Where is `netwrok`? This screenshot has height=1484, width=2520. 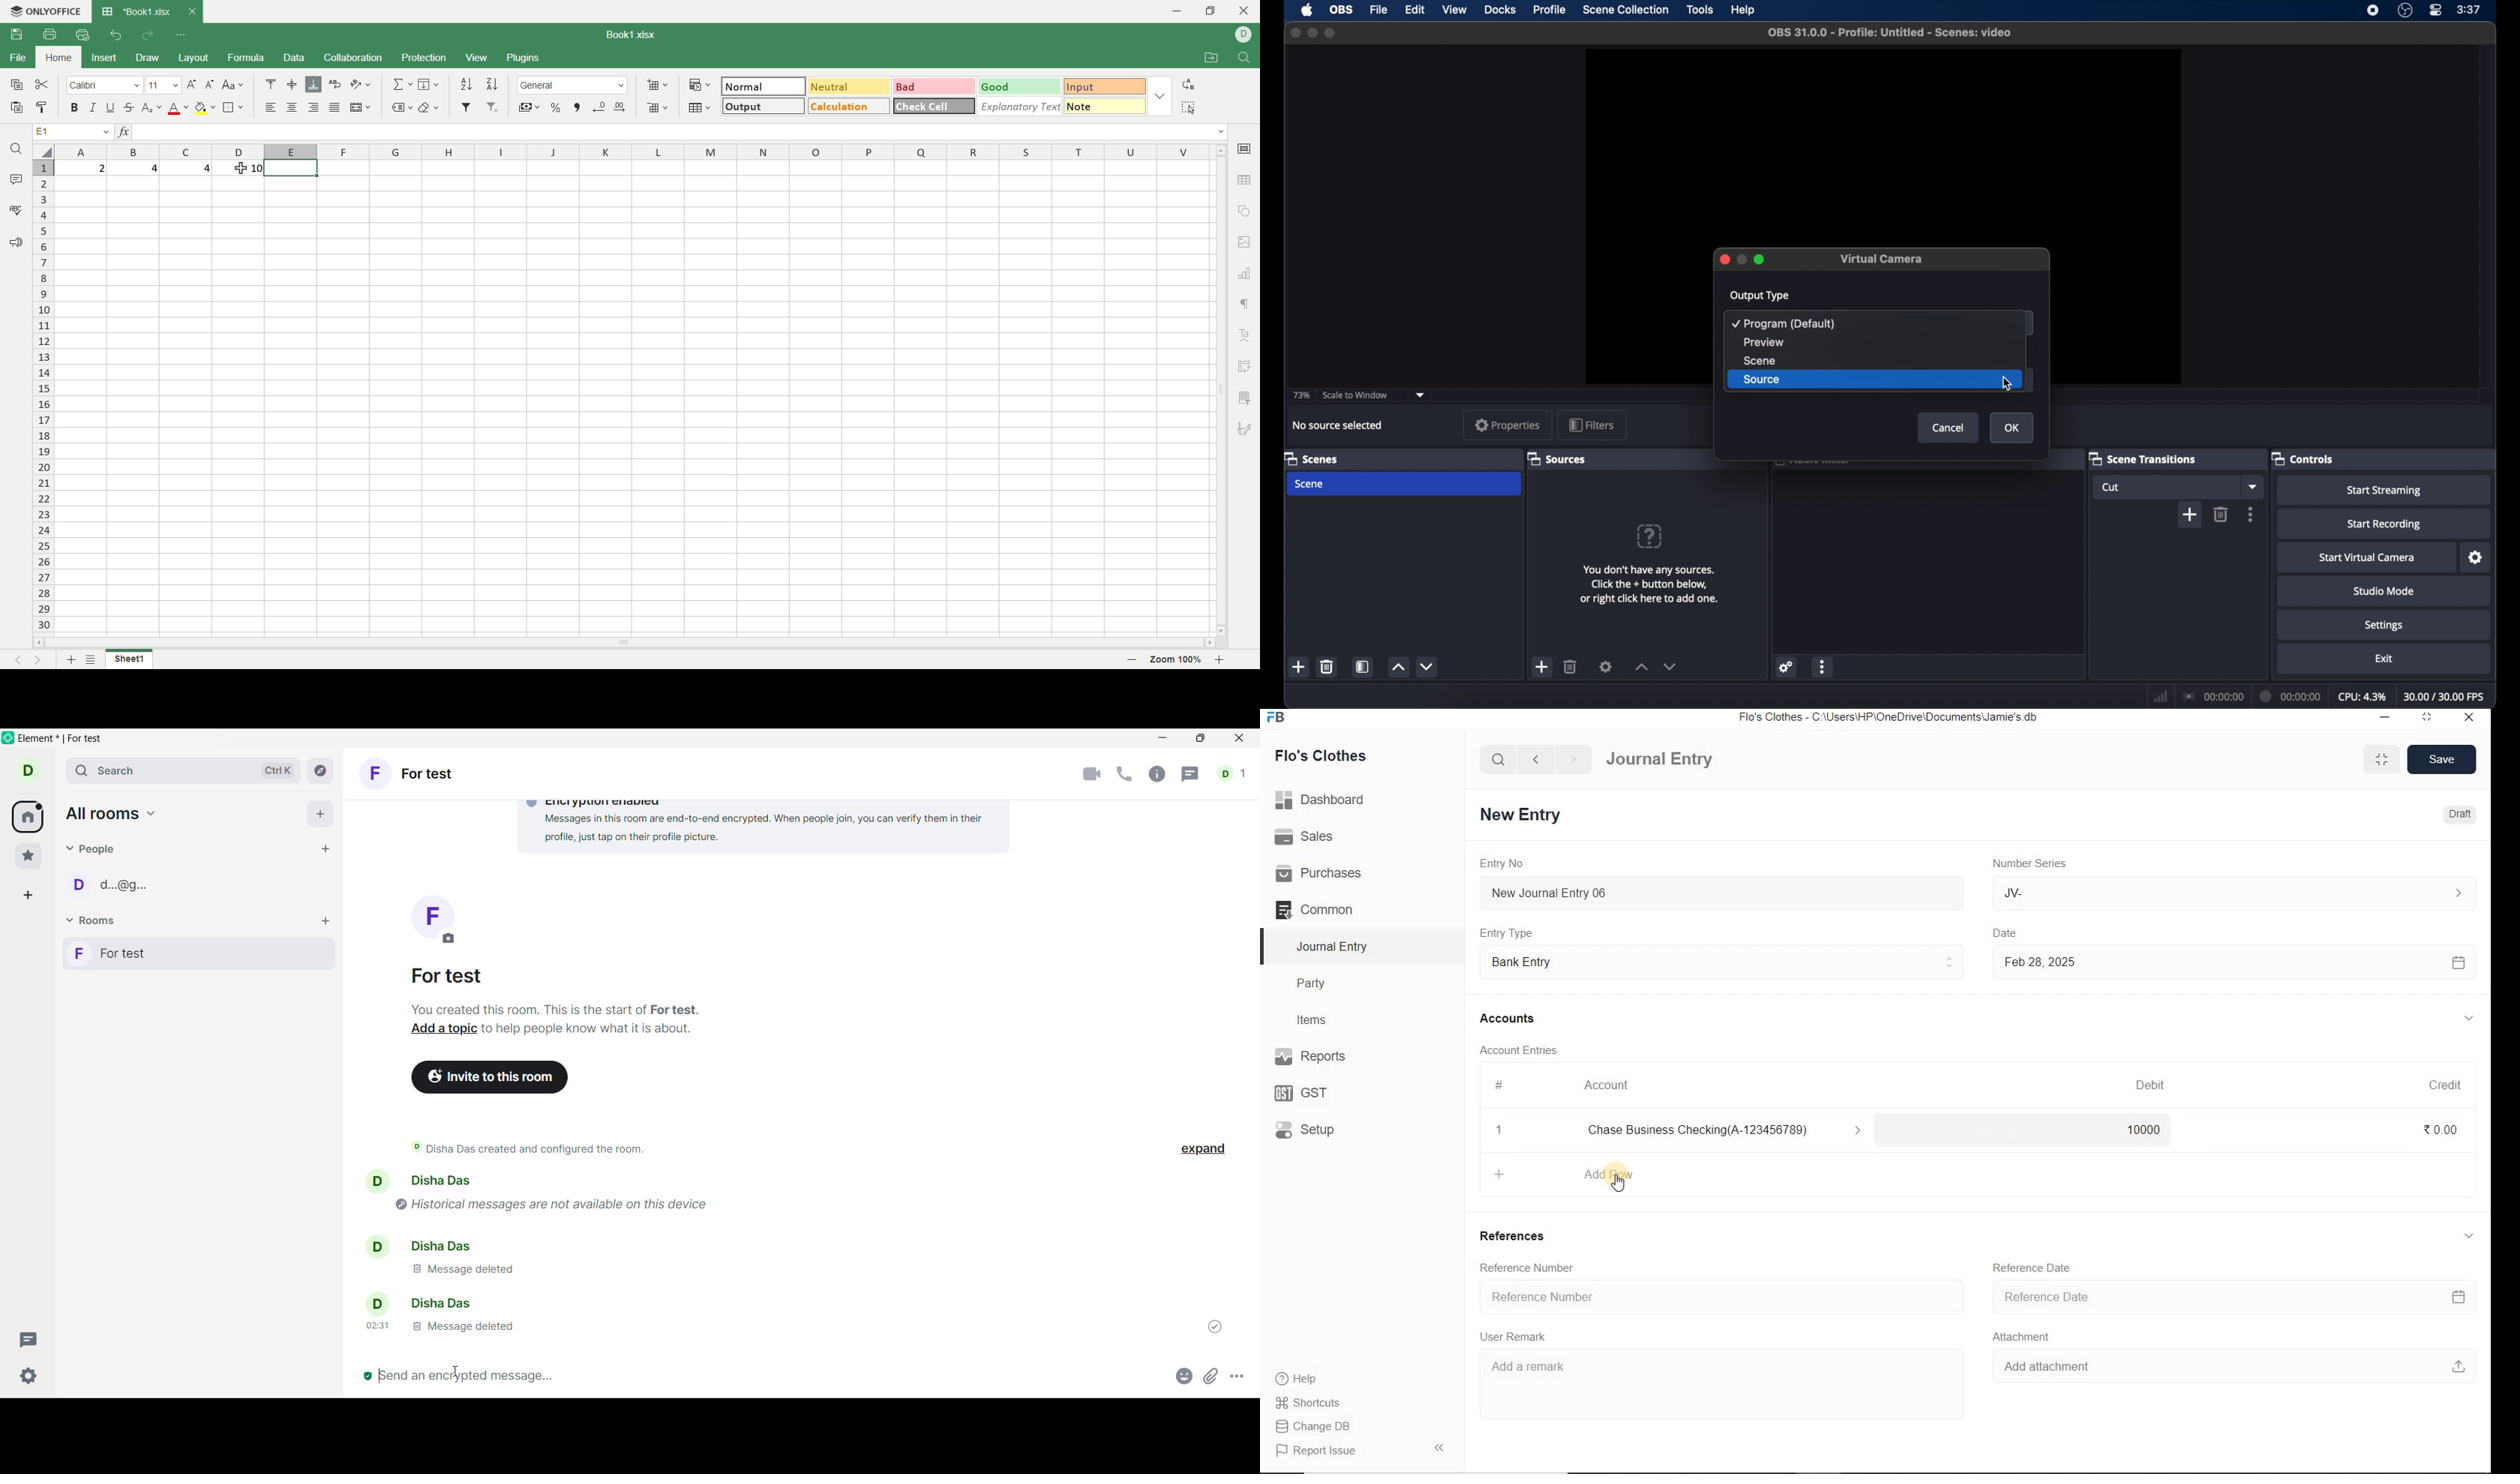
netwrok is located at coordinates (2159, 695).